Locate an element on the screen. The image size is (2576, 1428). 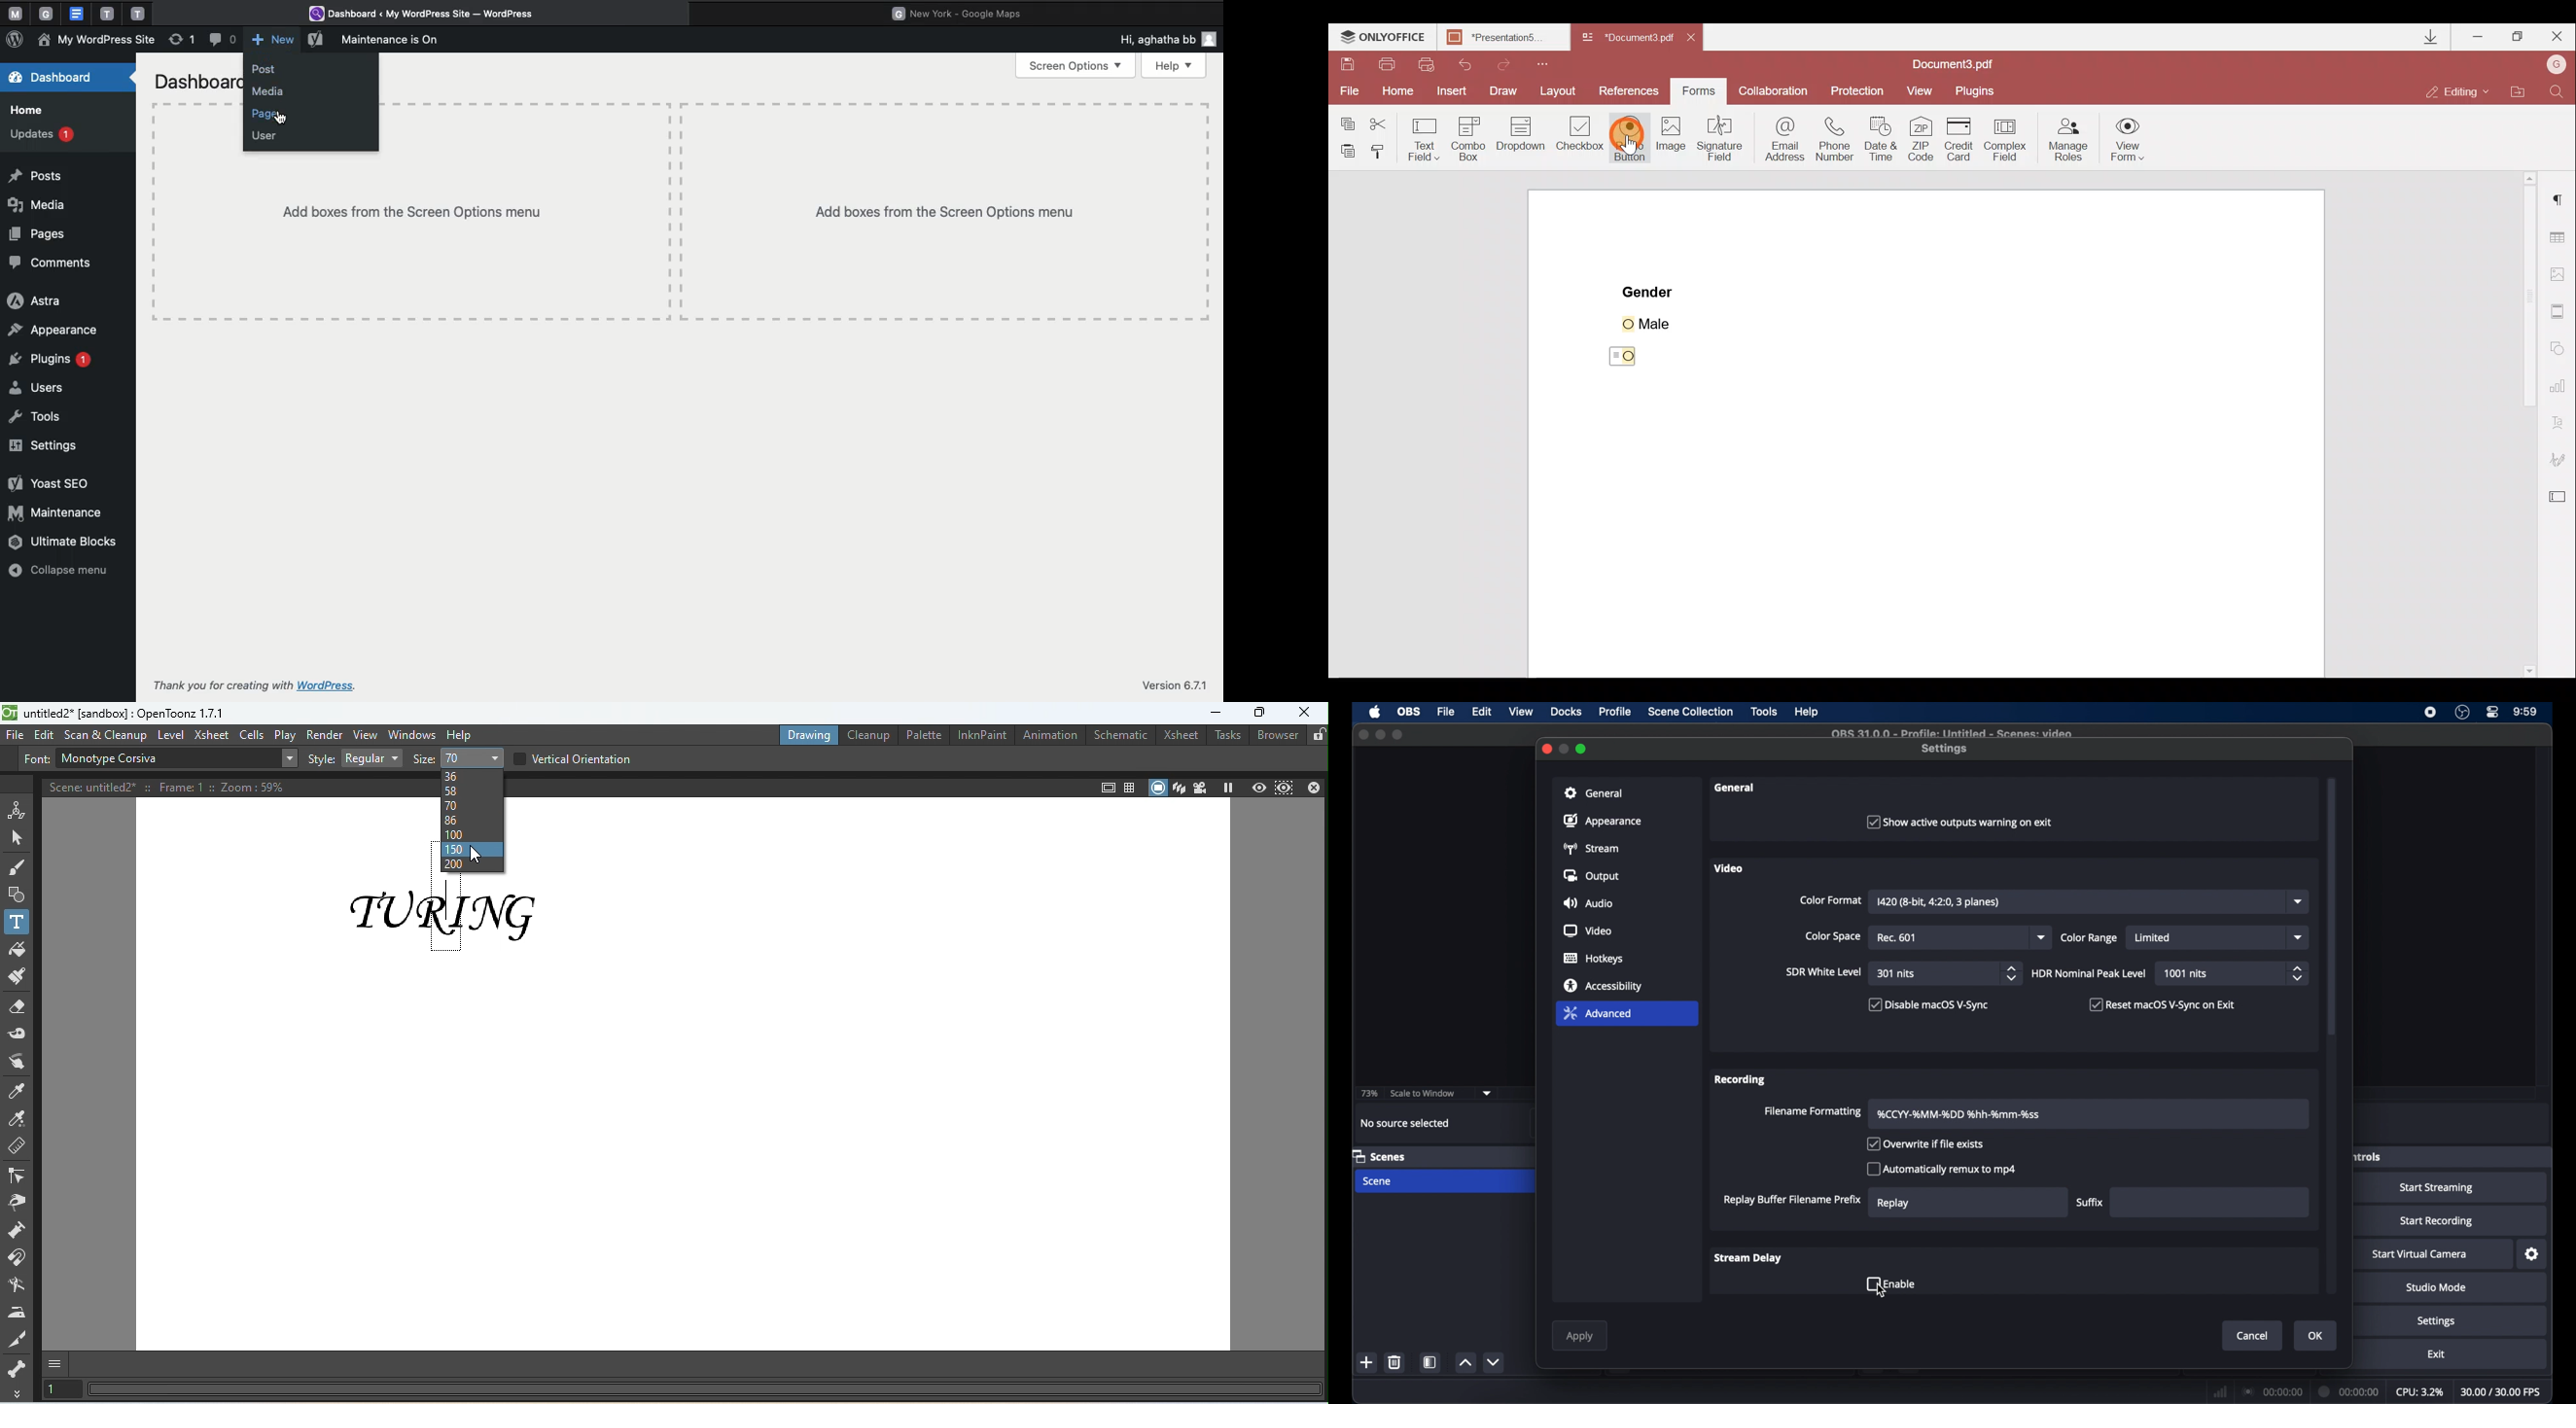
Freeze is located at coordinates (1231, 789).